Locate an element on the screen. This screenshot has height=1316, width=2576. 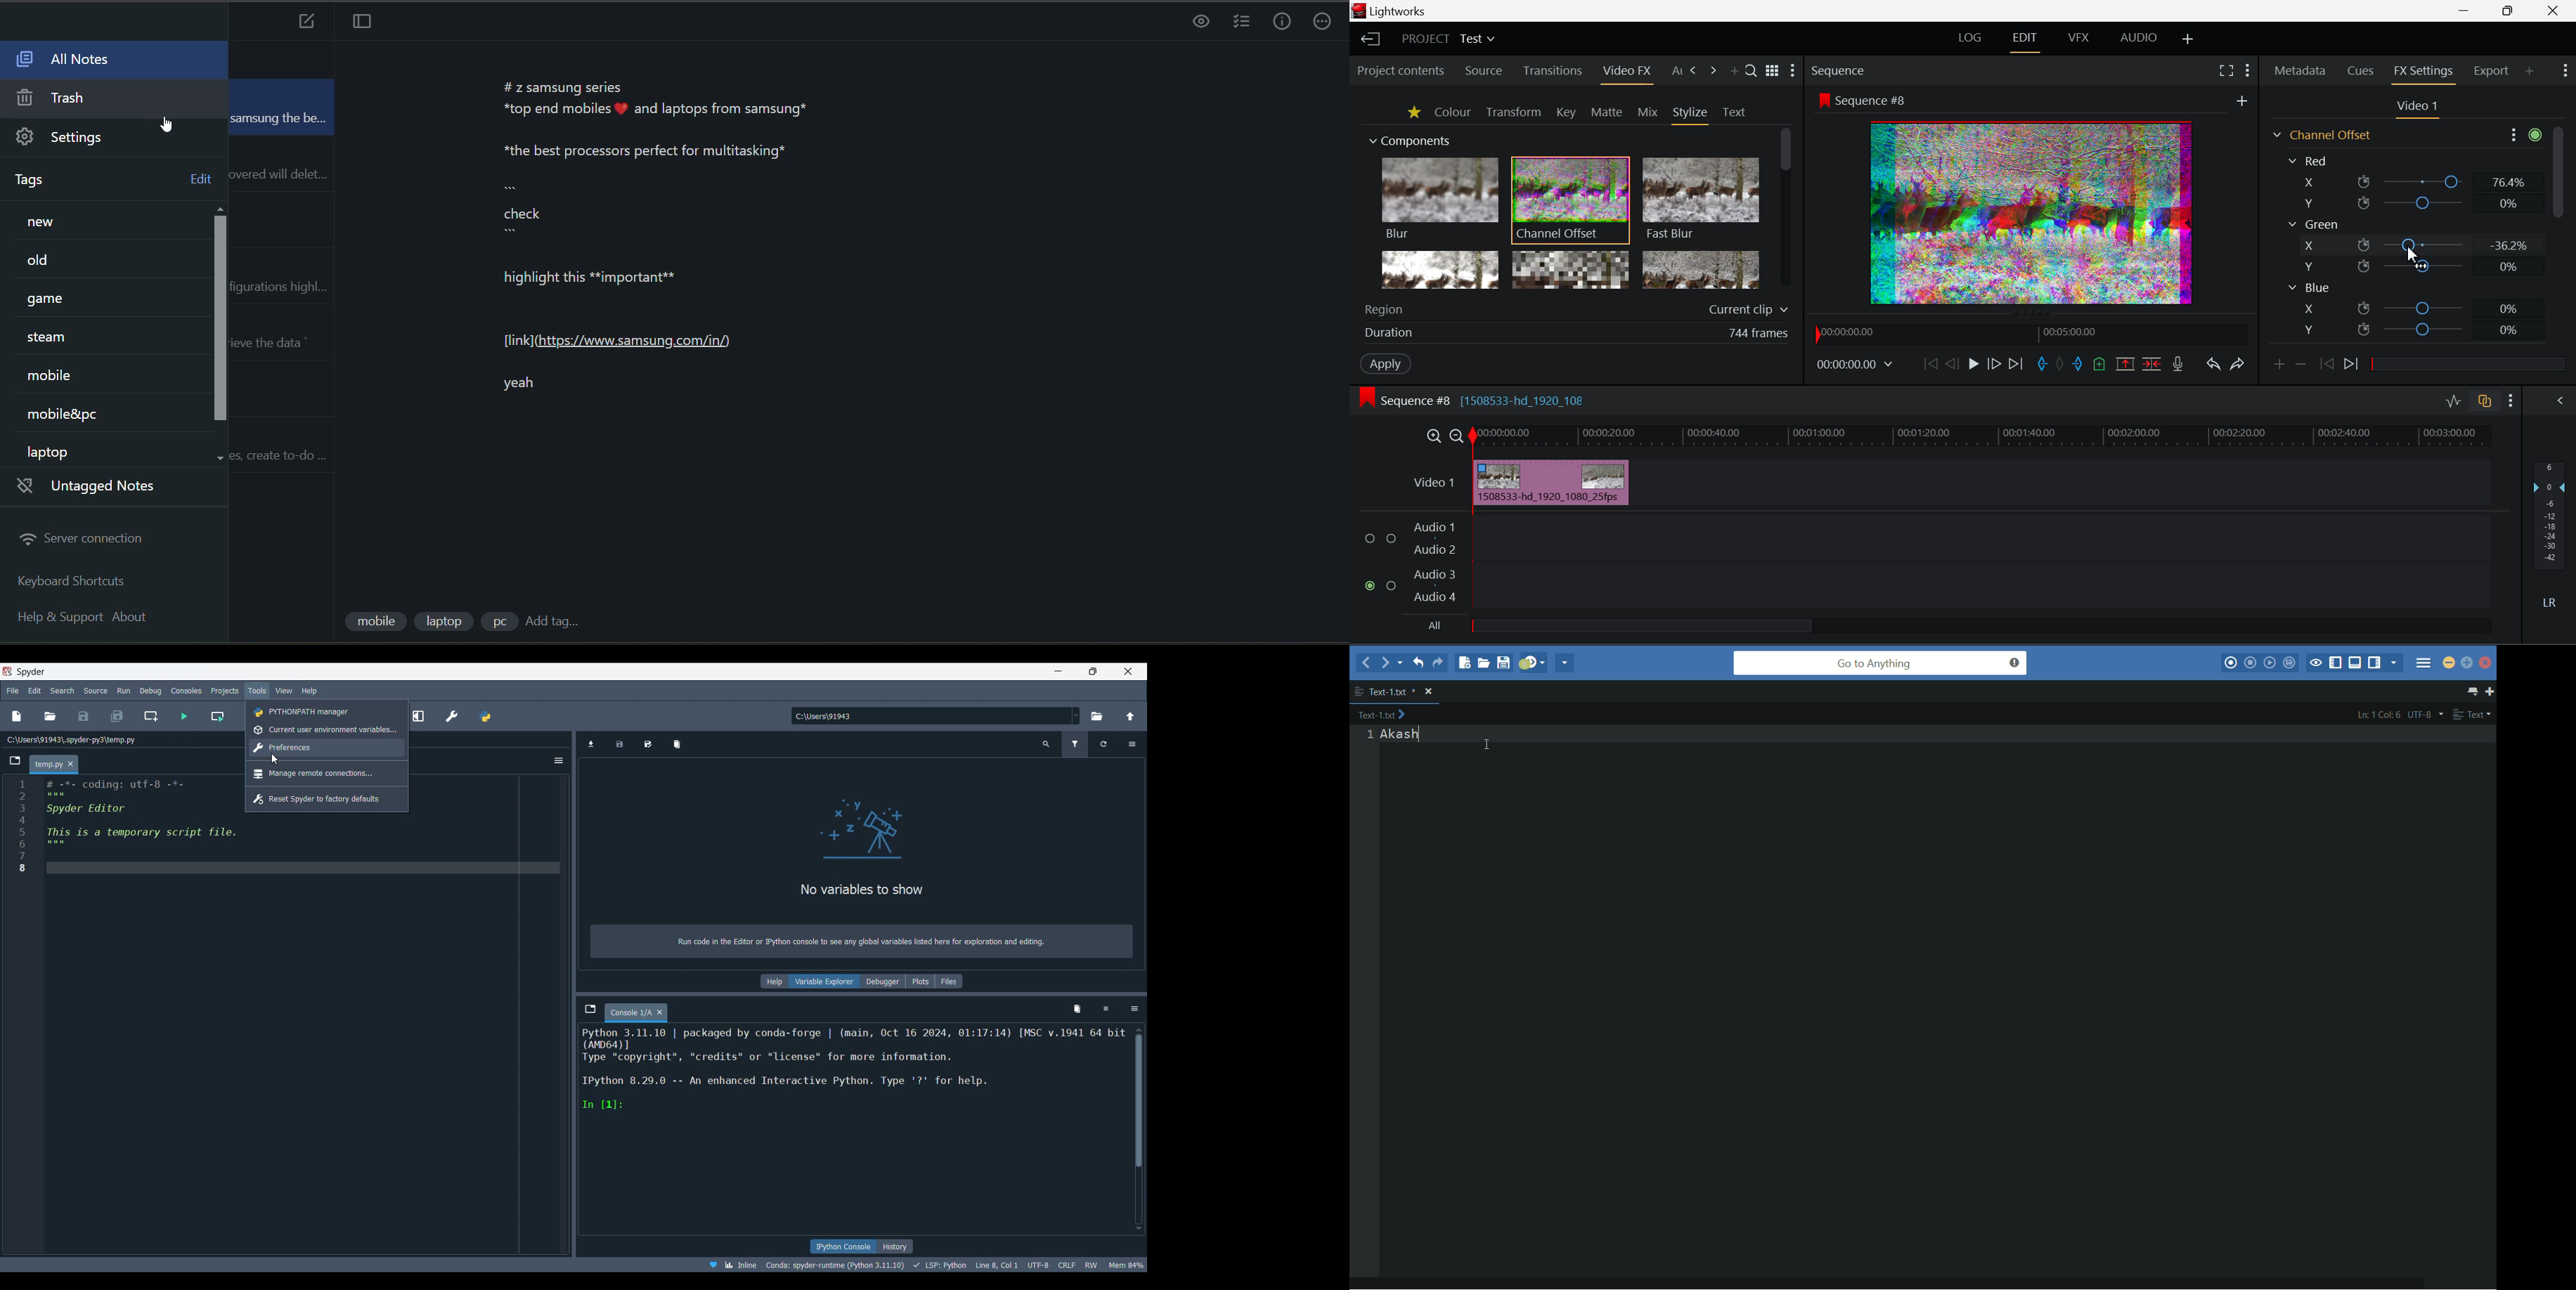
Apply is located at coordinates (1387, 365).